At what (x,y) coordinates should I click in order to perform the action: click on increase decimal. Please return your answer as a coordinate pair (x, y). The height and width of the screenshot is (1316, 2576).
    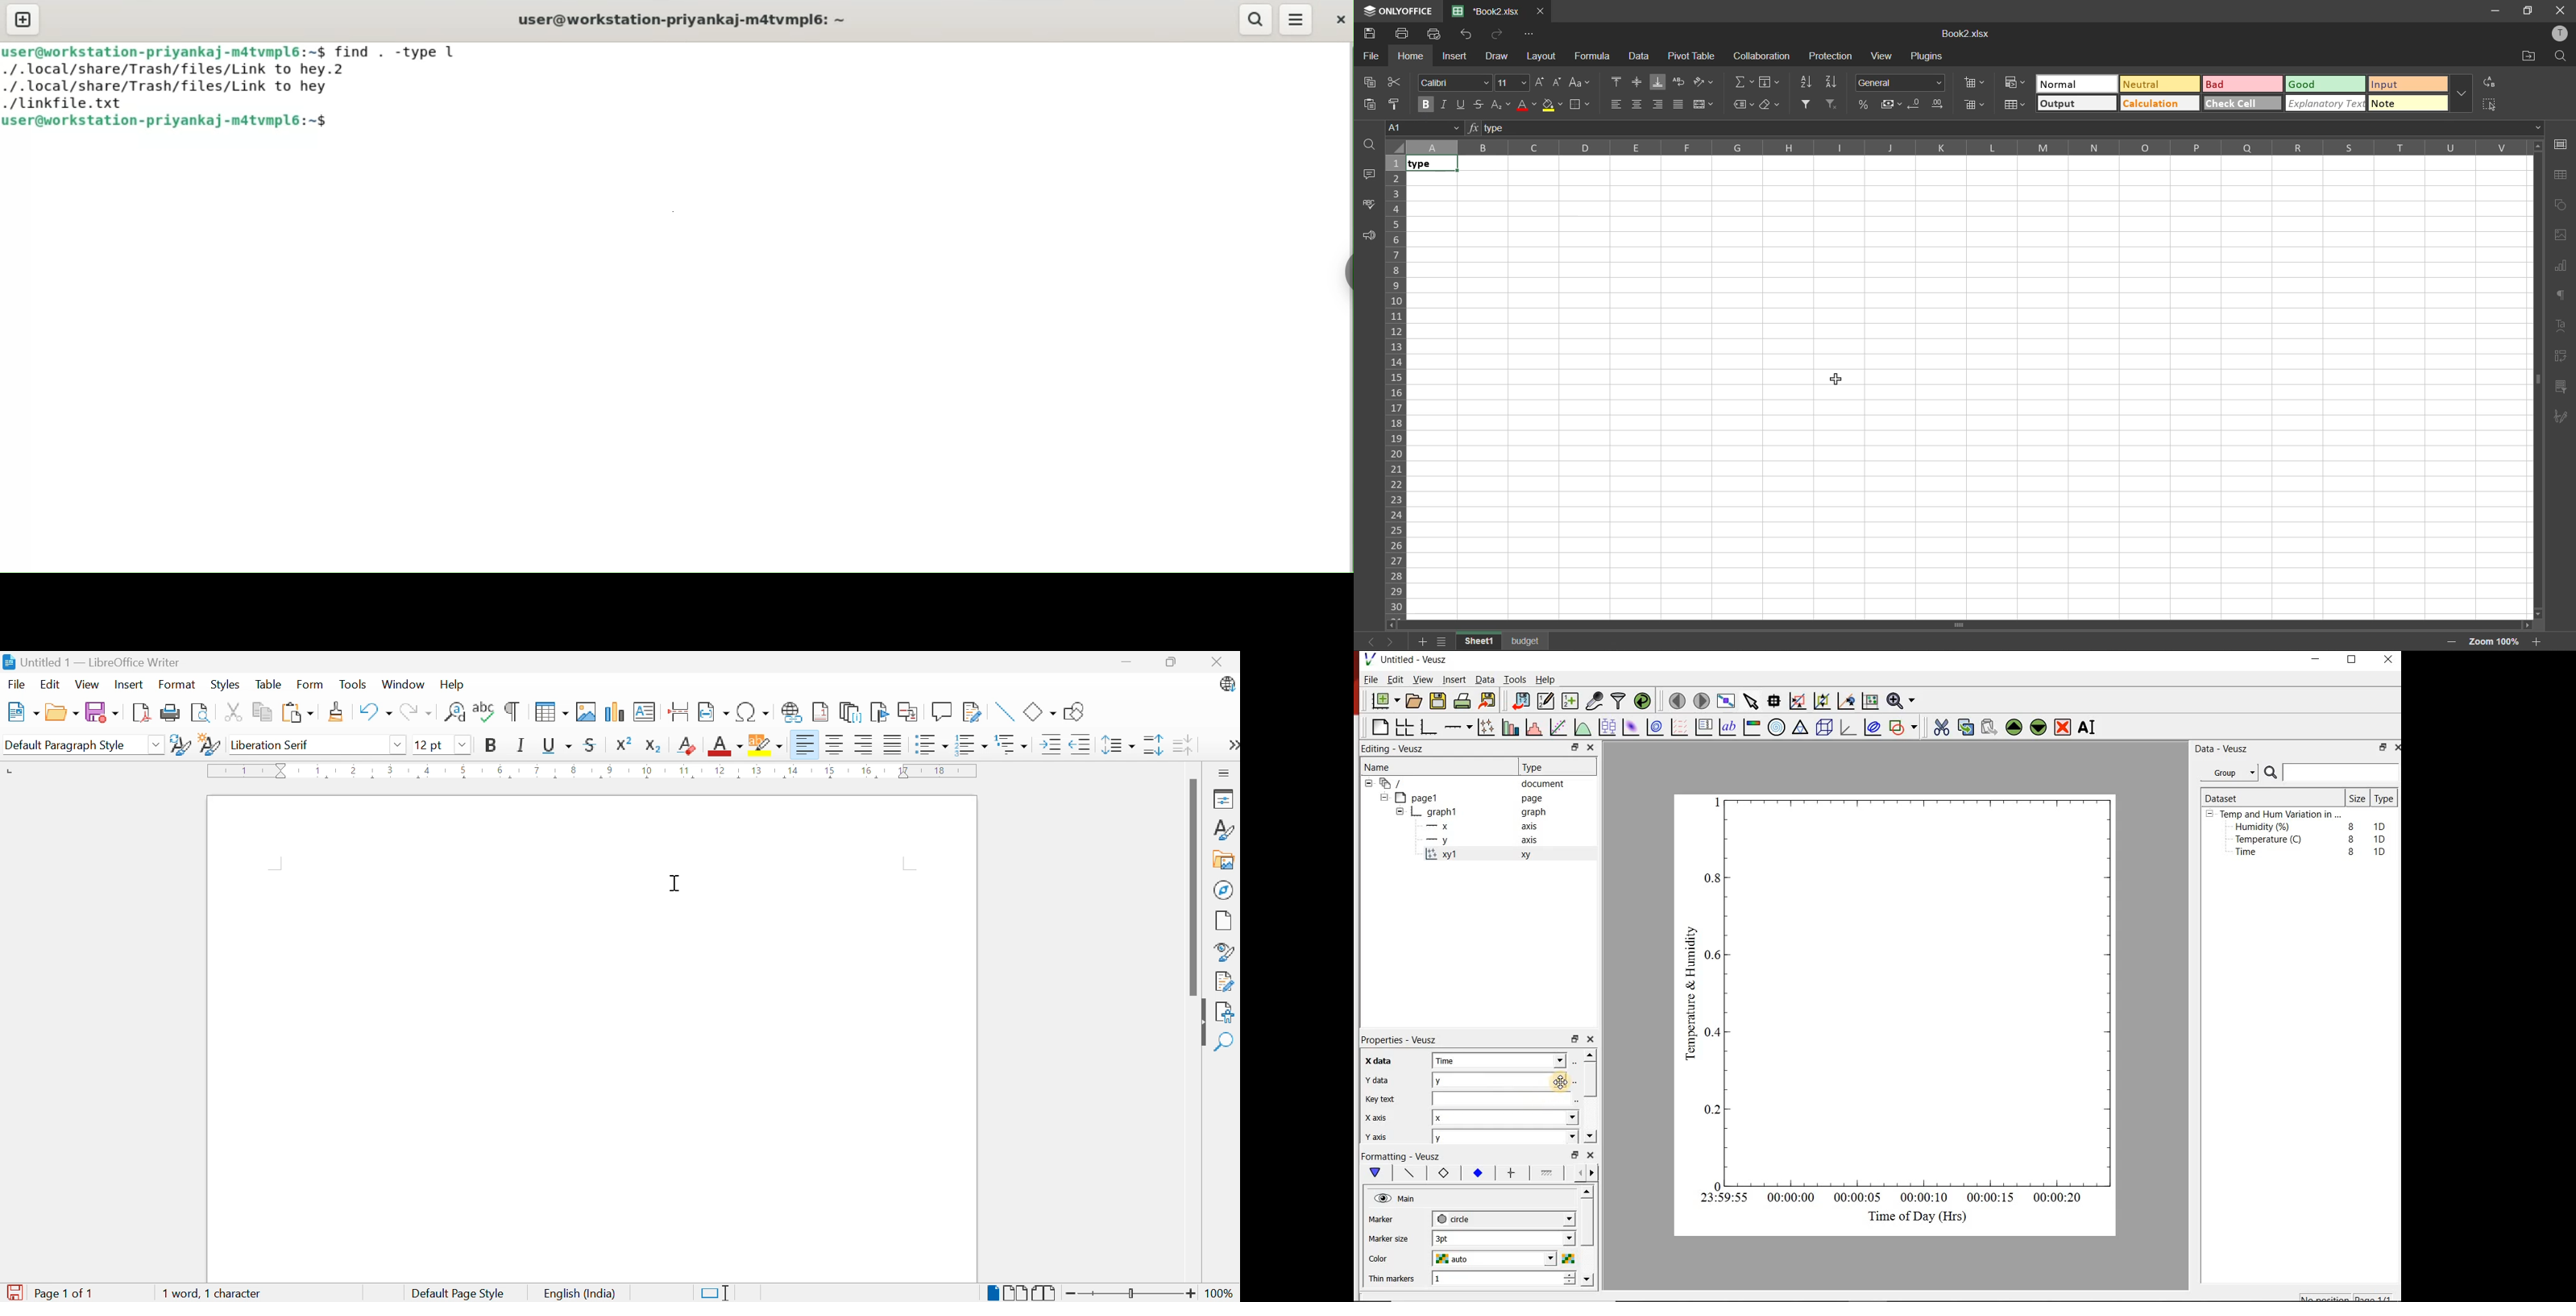
    Looking at the image, I should click on (1940, 103).